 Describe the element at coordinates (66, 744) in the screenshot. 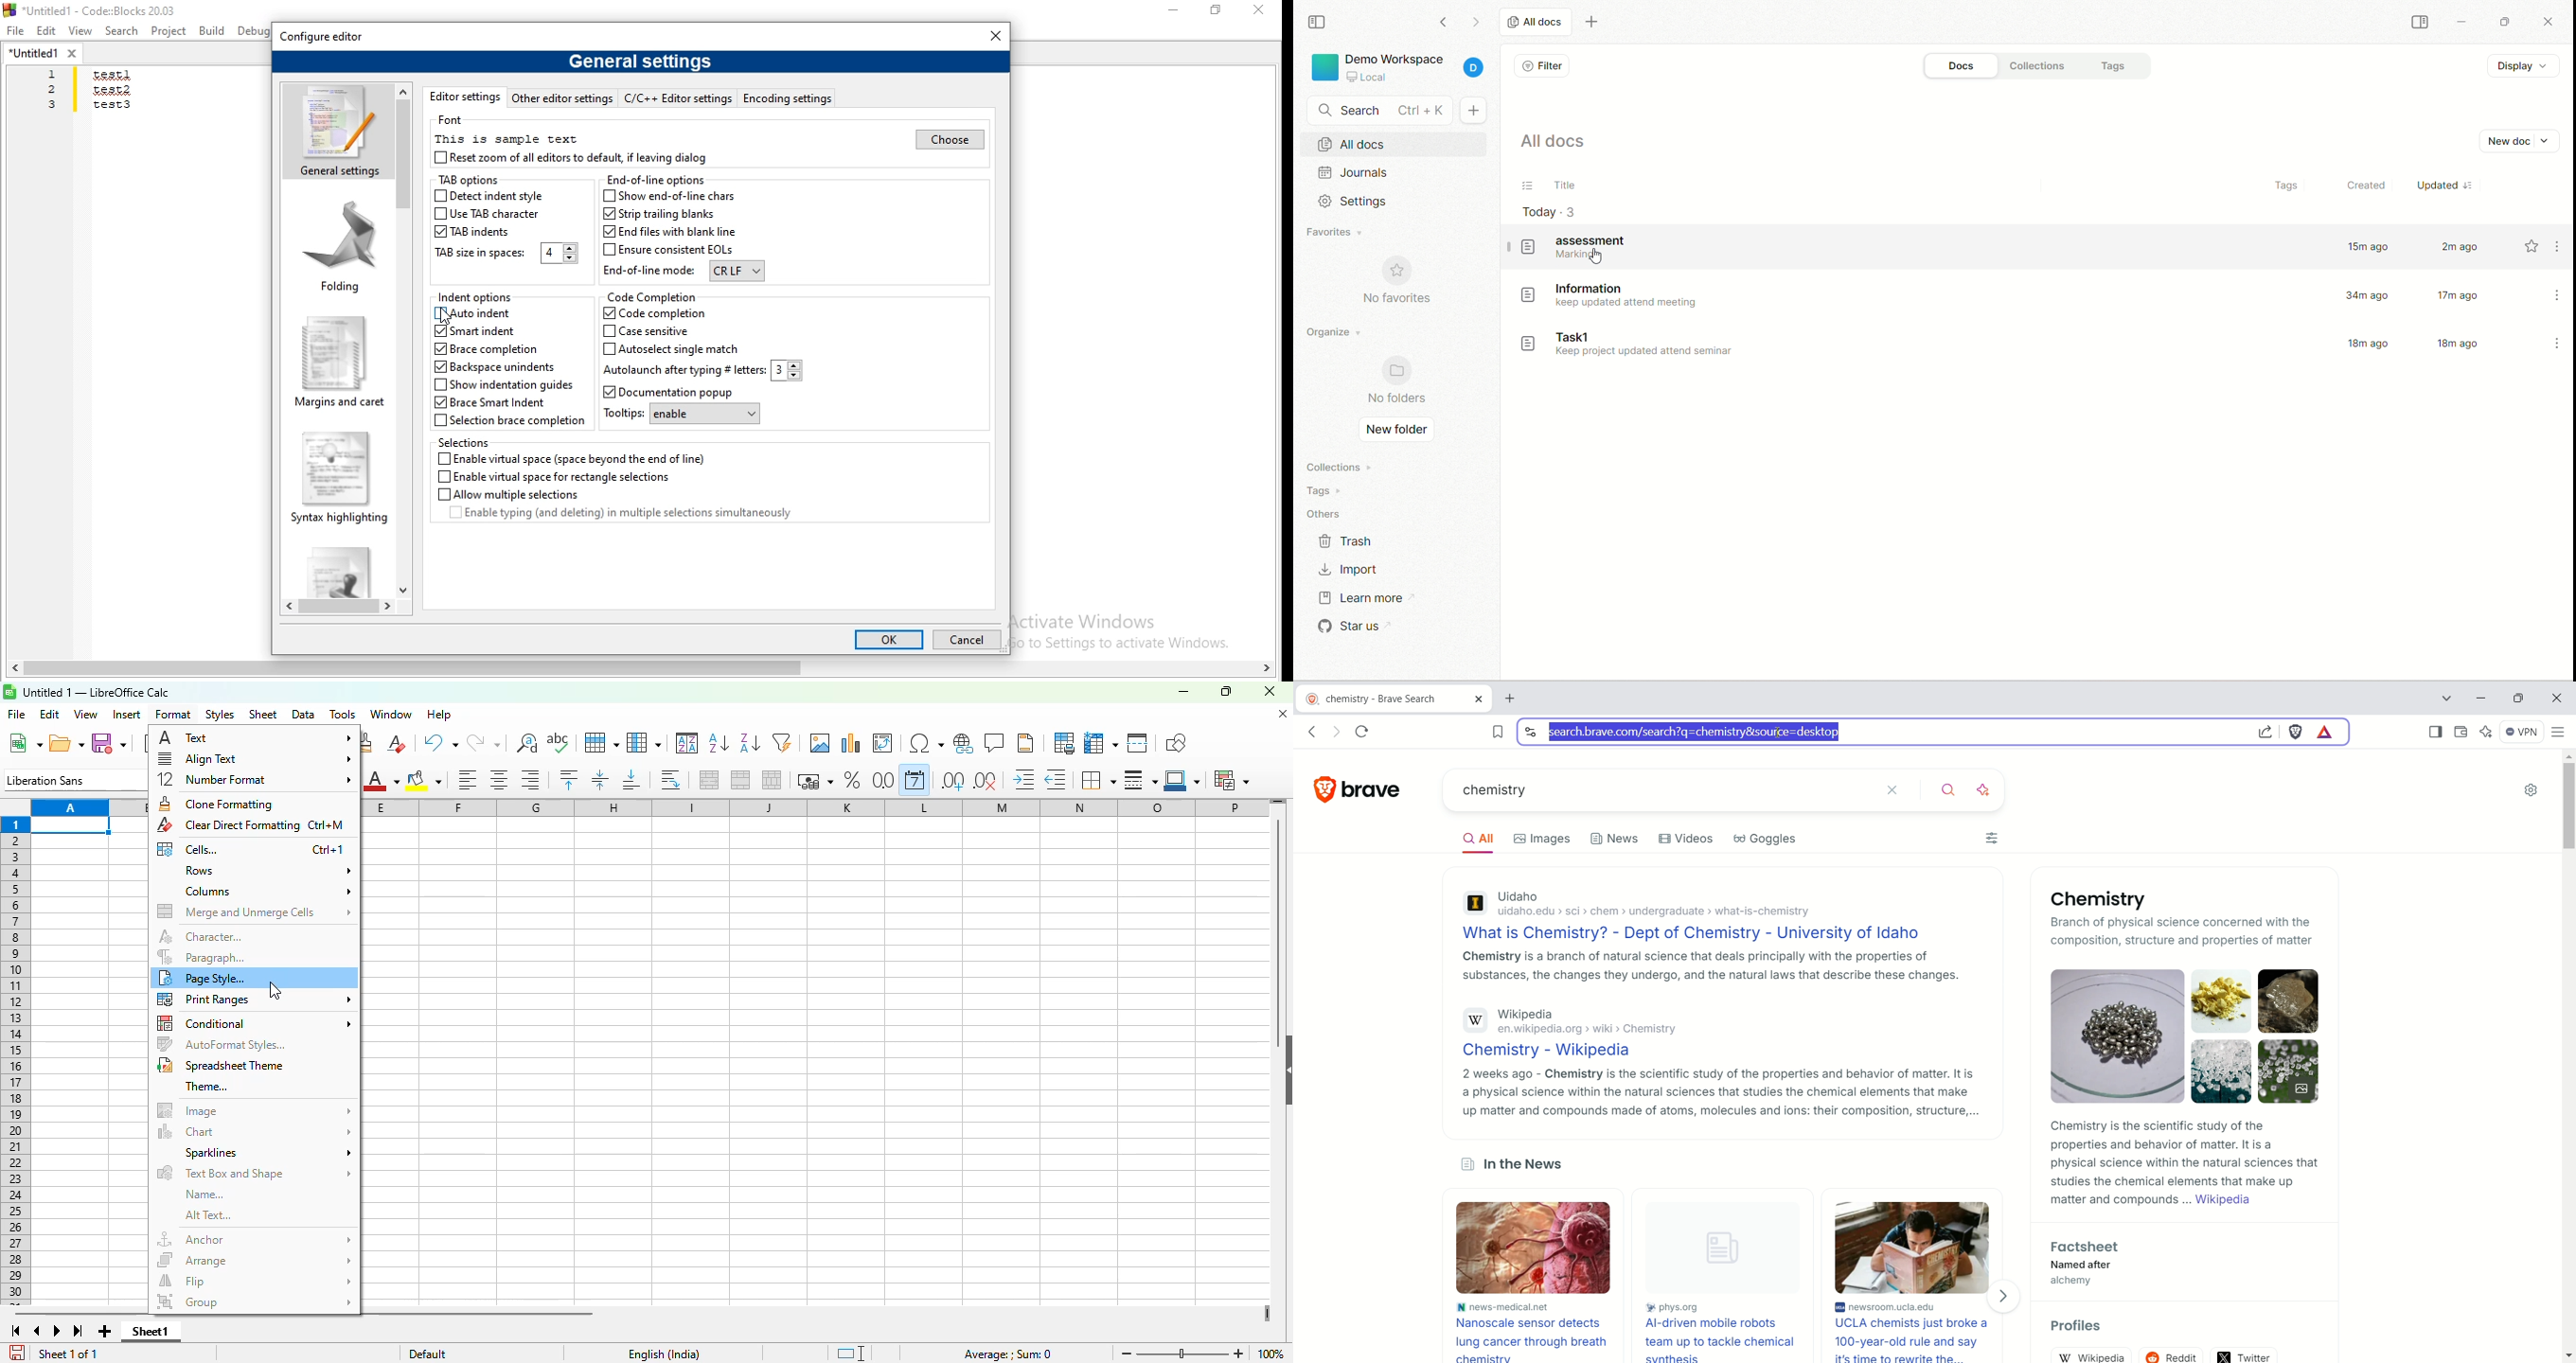

I see `open` at that location.